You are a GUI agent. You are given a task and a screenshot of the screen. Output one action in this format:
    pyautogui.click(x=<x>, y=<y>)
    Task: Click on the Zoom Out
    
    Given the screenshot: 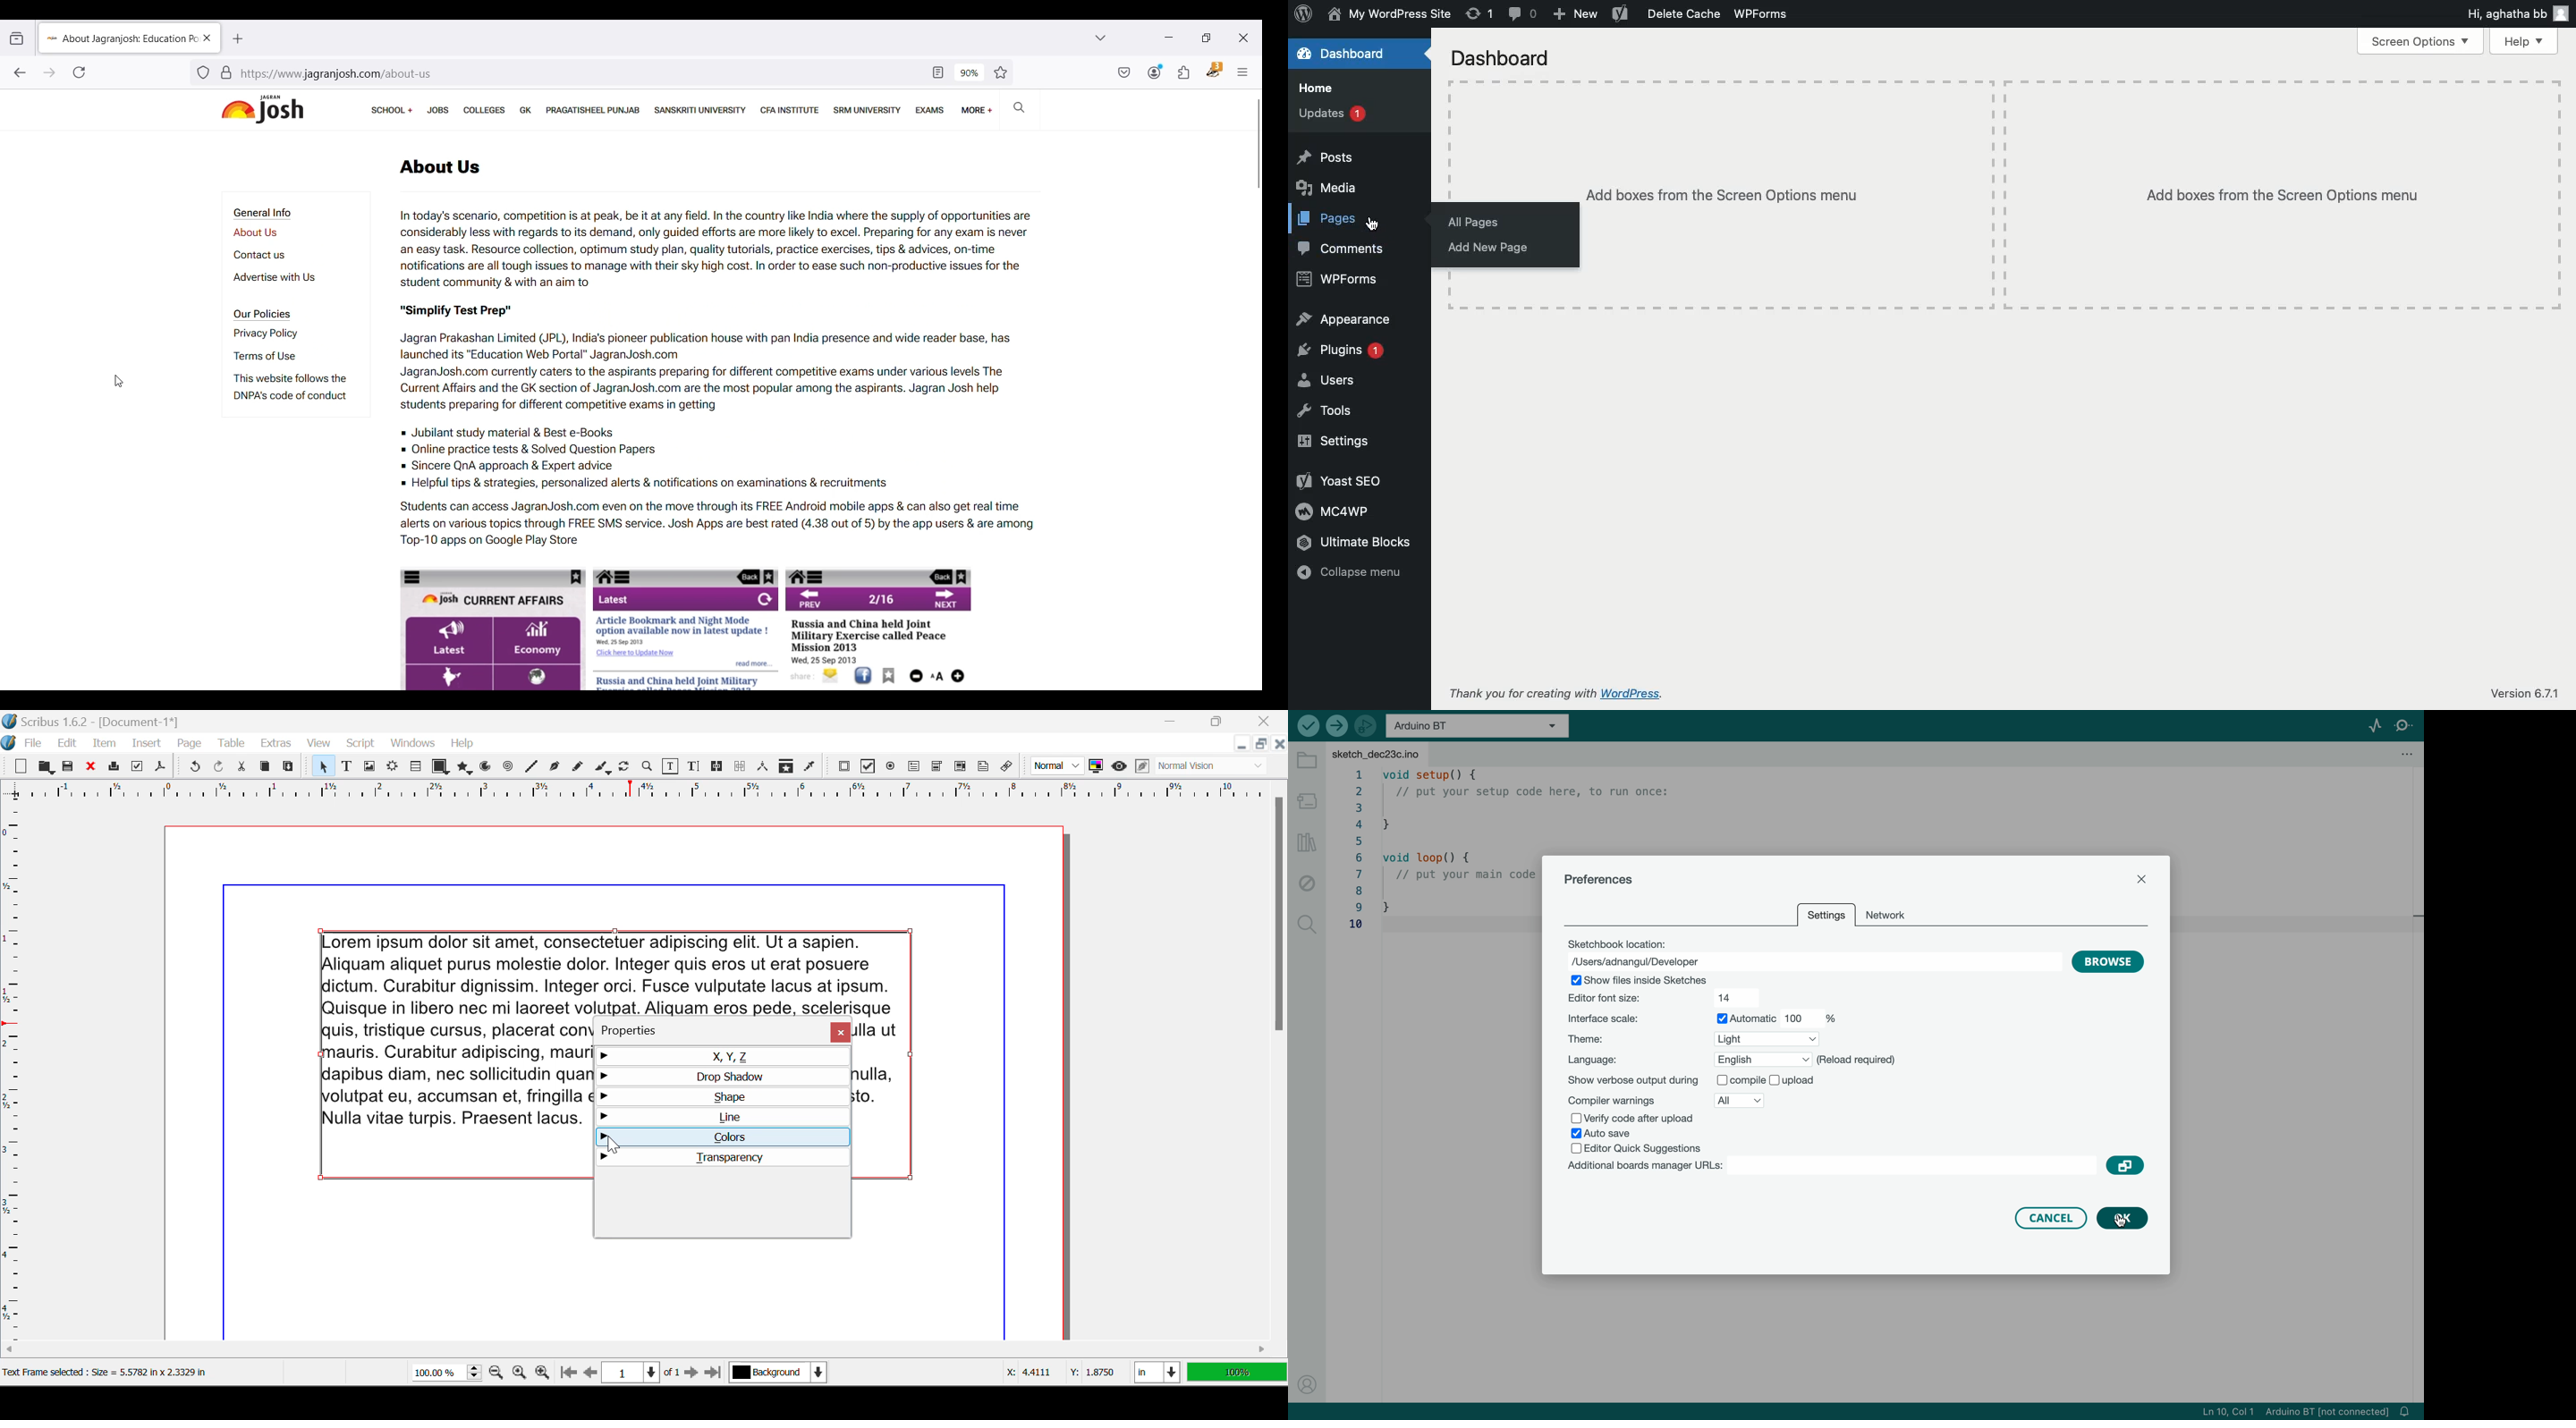 What is the action you would take?
    pyautogui.click(x=498, y=1374)
    